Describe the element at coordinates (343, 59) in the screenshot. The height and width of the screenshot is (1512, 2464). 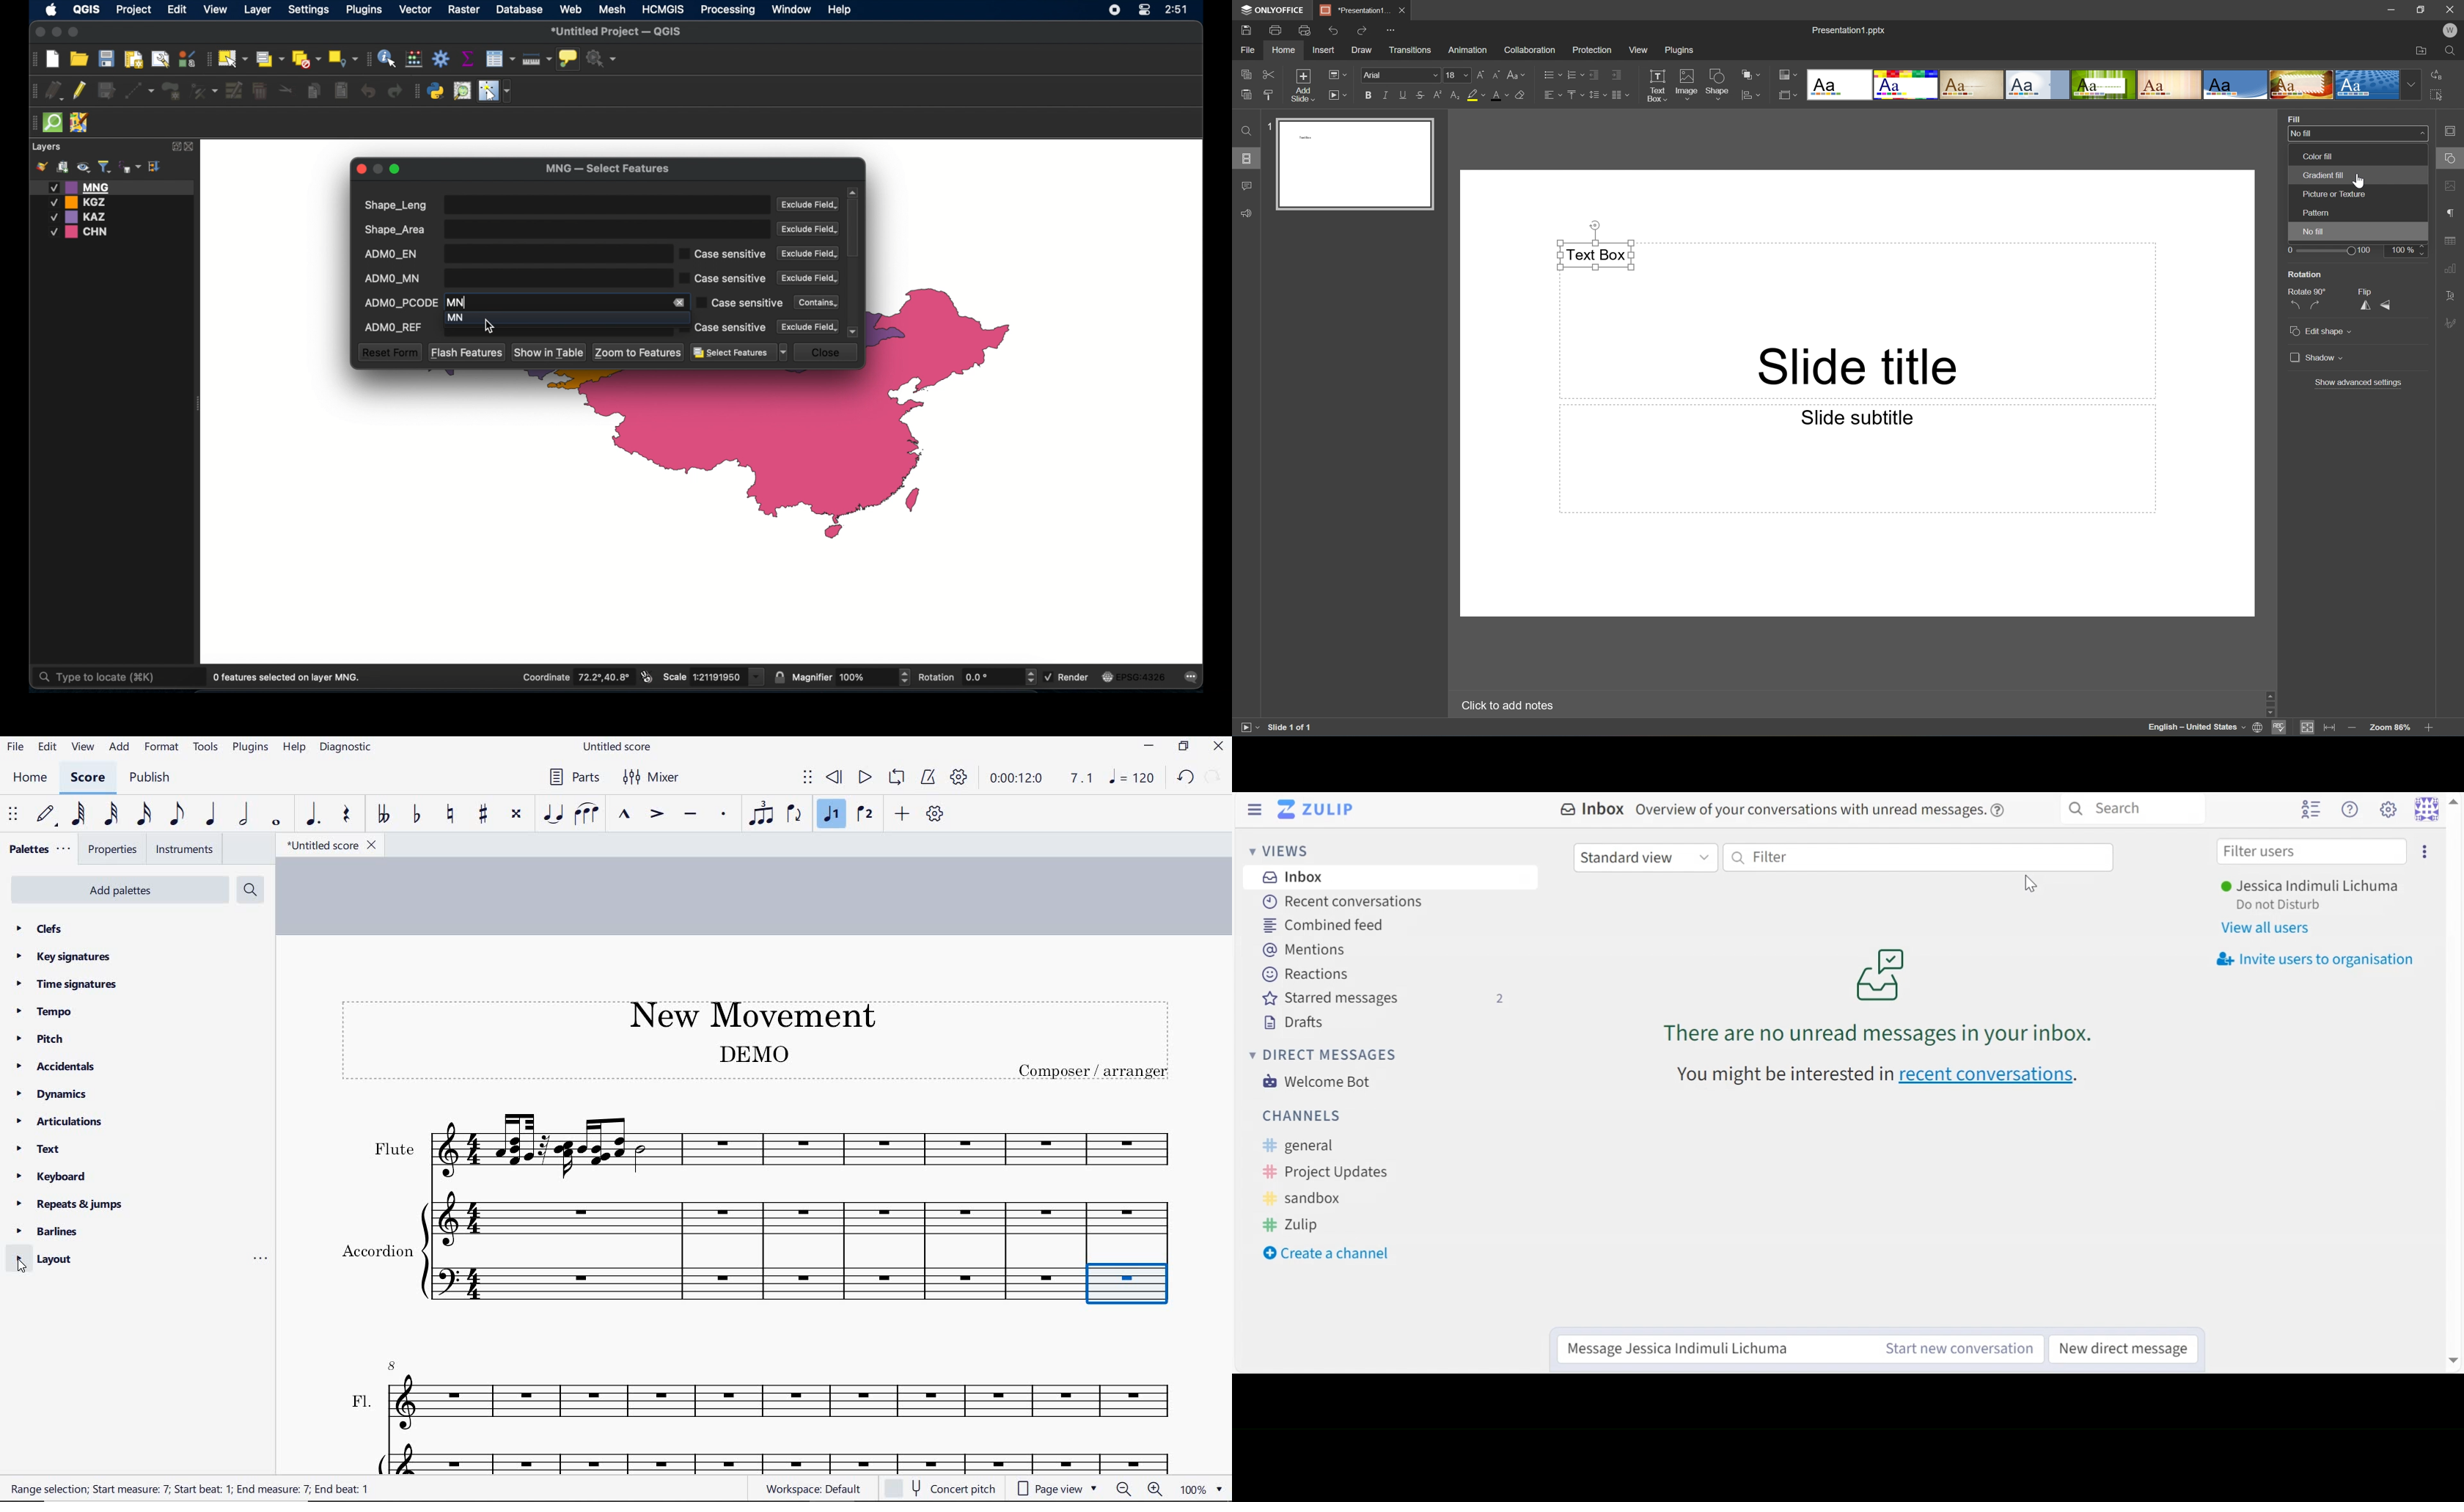
I see `select by location` at that location.